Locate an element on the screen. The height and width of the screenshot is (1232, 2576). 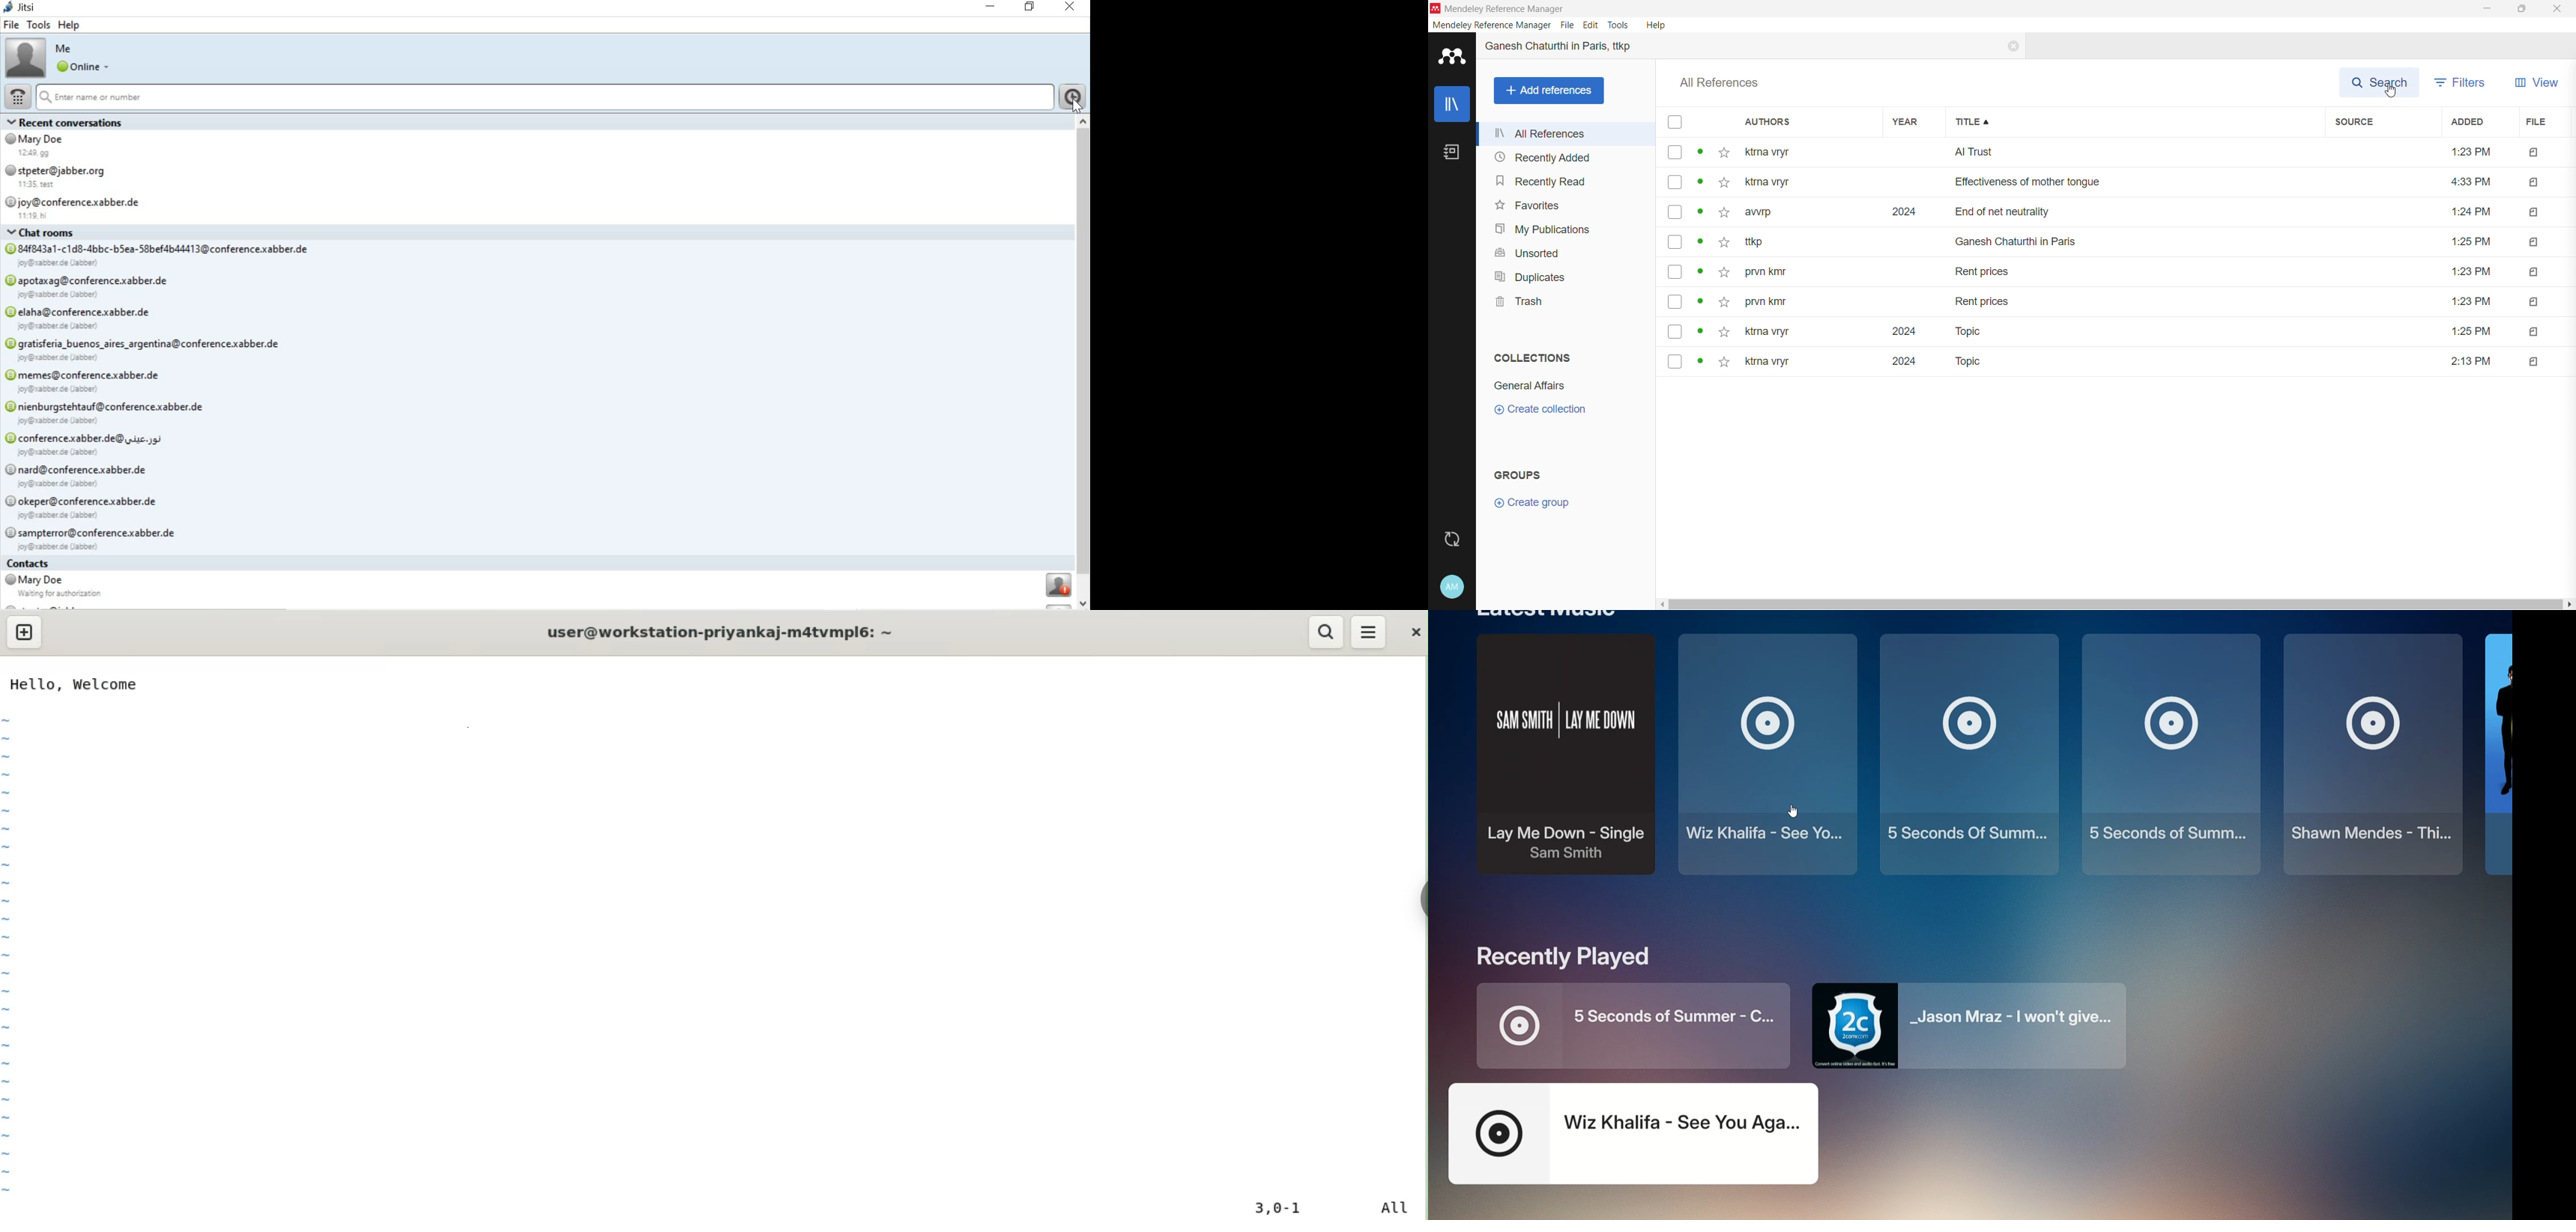
file type is located at coordinates (2532, 182).